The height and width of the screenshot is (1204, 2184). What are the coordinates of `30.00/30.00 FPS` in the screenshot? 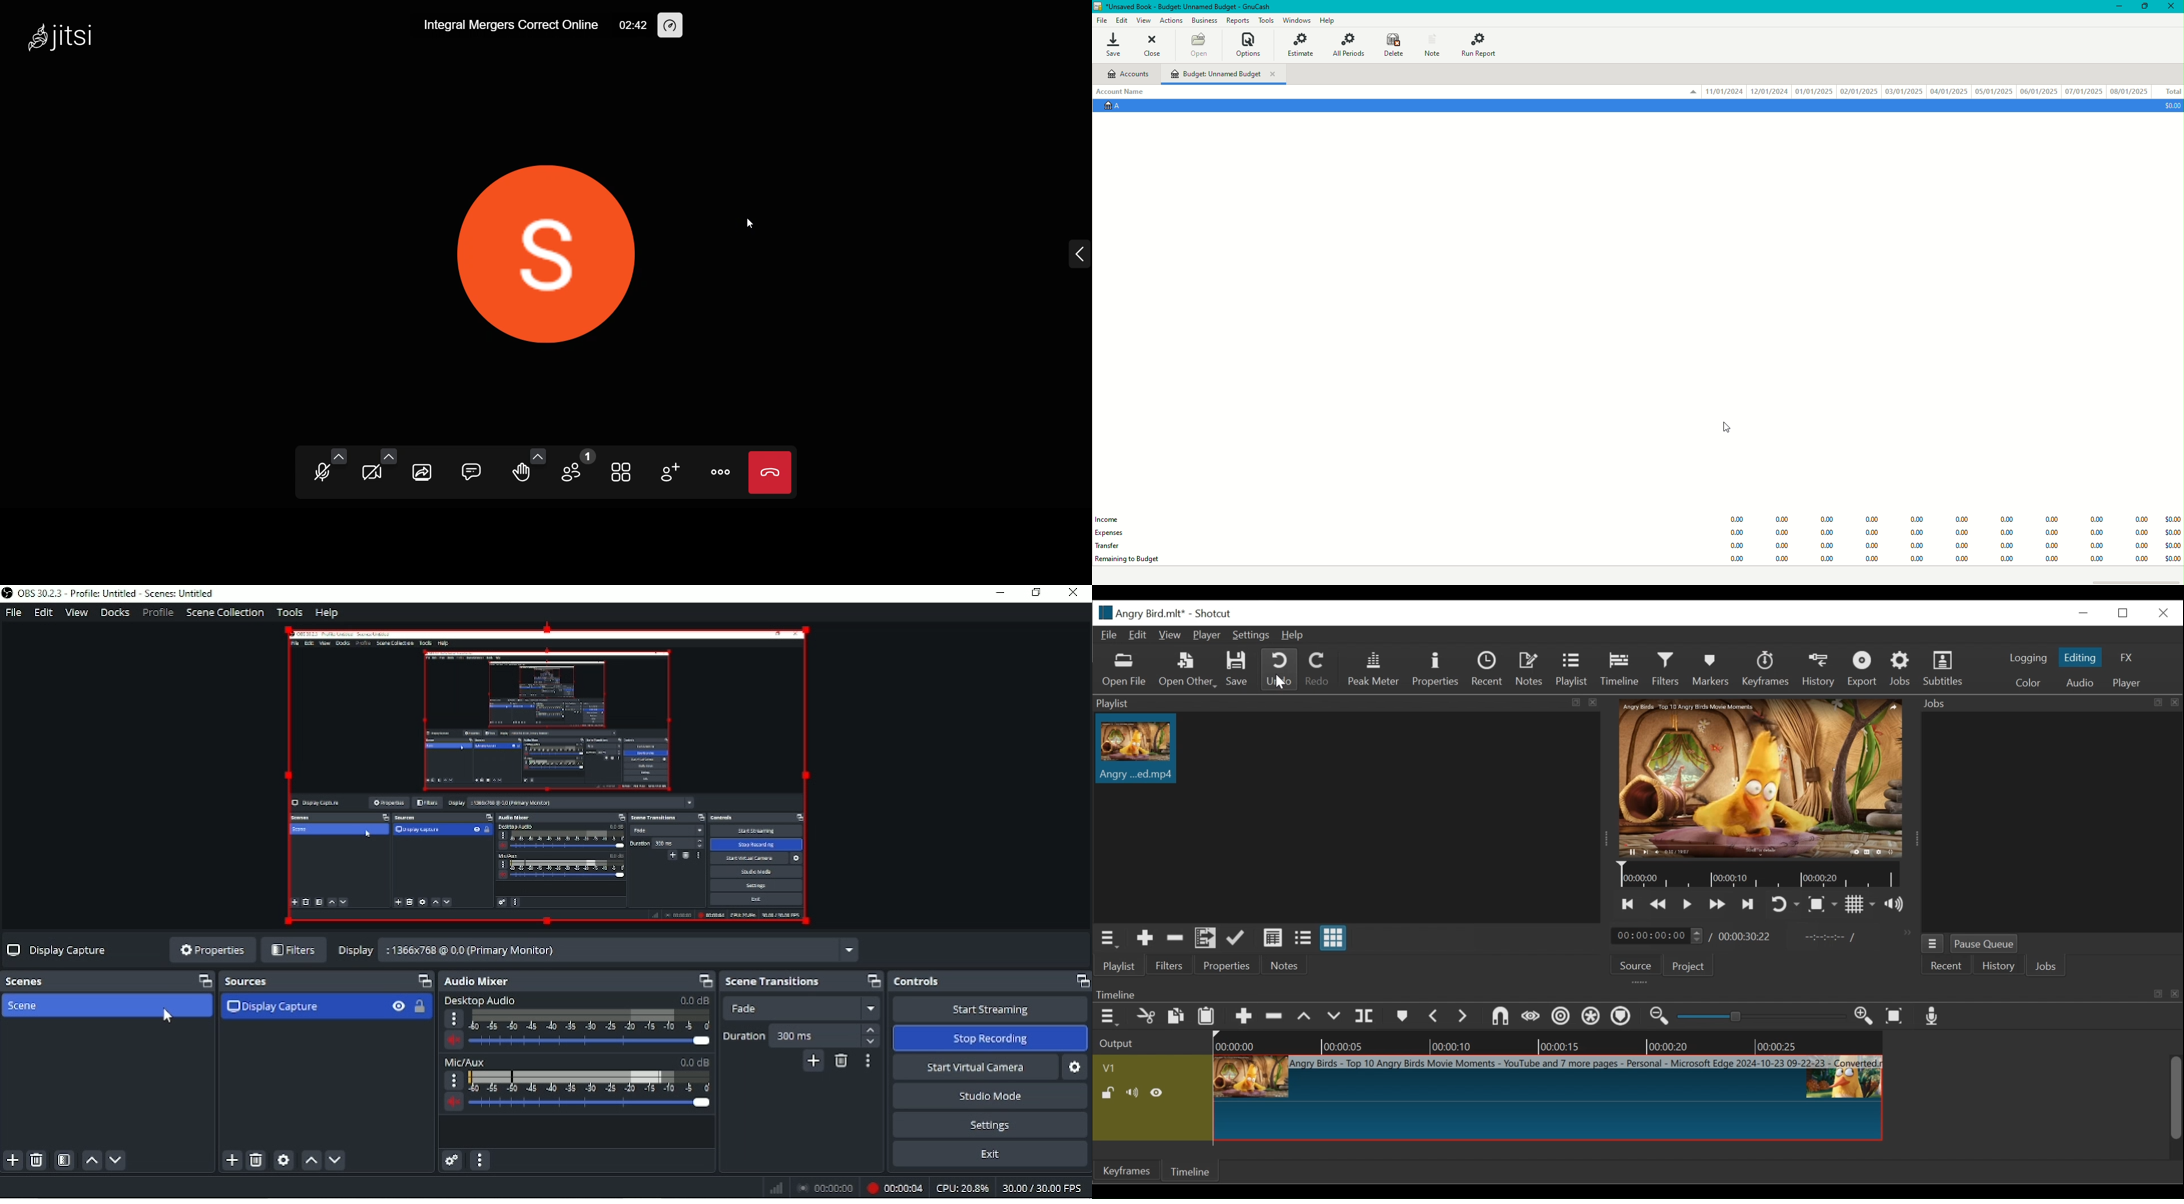 It's located at (1045, 1189).